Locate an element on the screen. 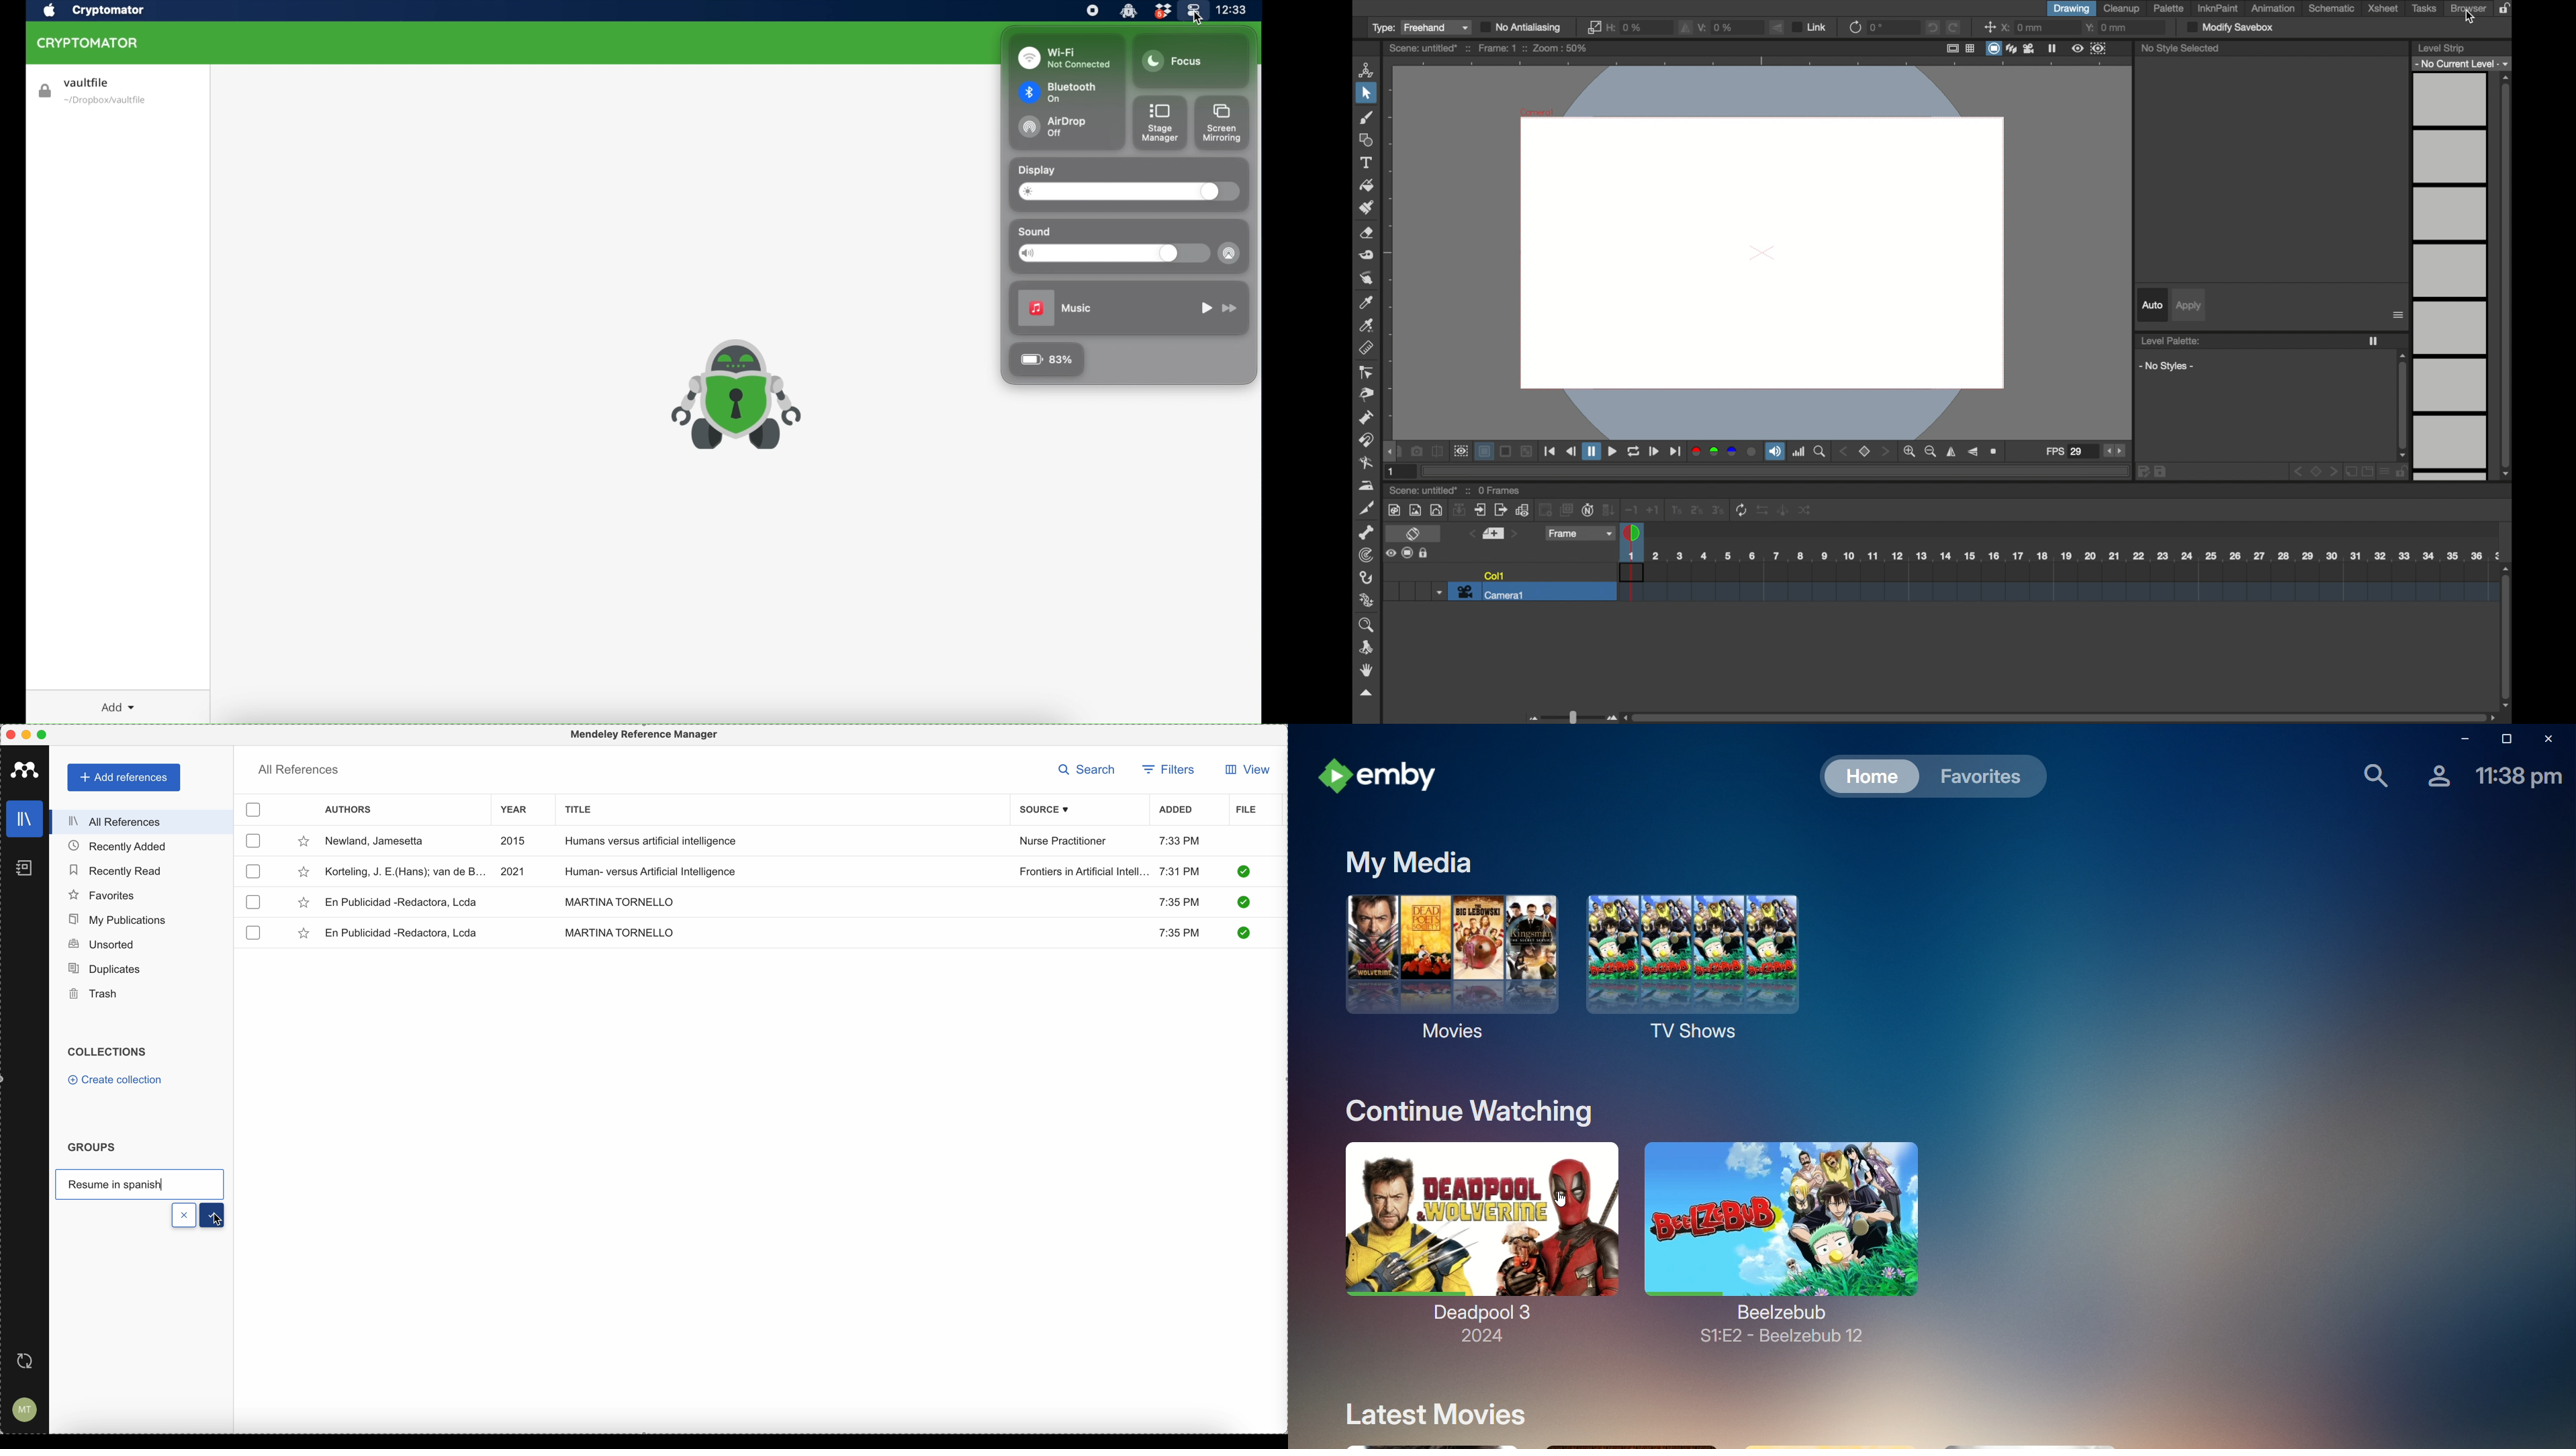 Image resolution: width=2576 pixels, height=1456 pixels. file is located at coordinates (1246, 810).